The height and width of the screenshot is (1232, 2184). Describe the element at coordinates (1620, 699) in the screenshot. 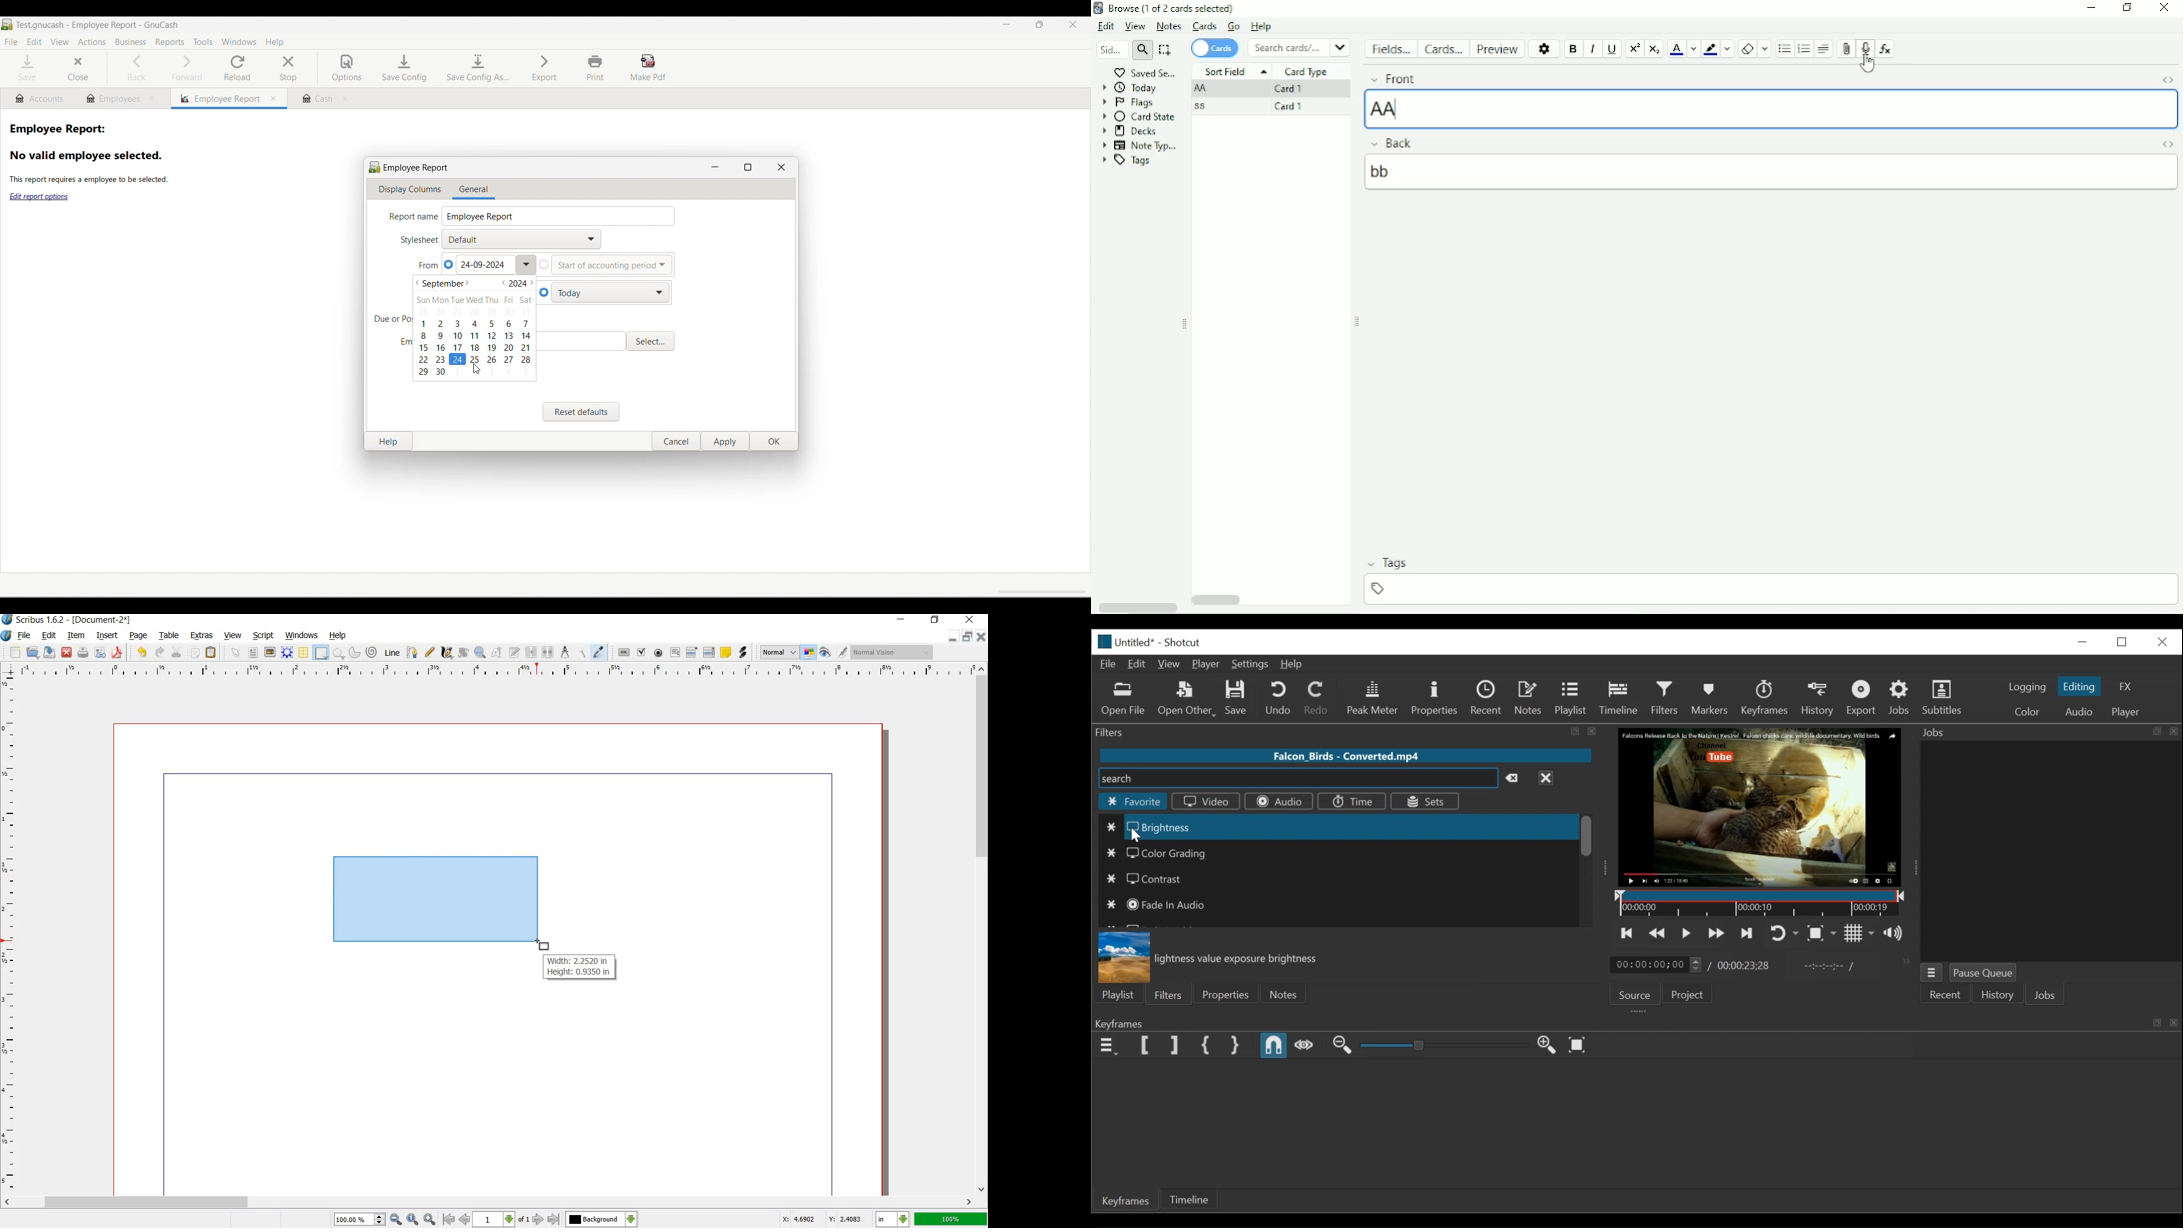

I see `Timeline` at that location.